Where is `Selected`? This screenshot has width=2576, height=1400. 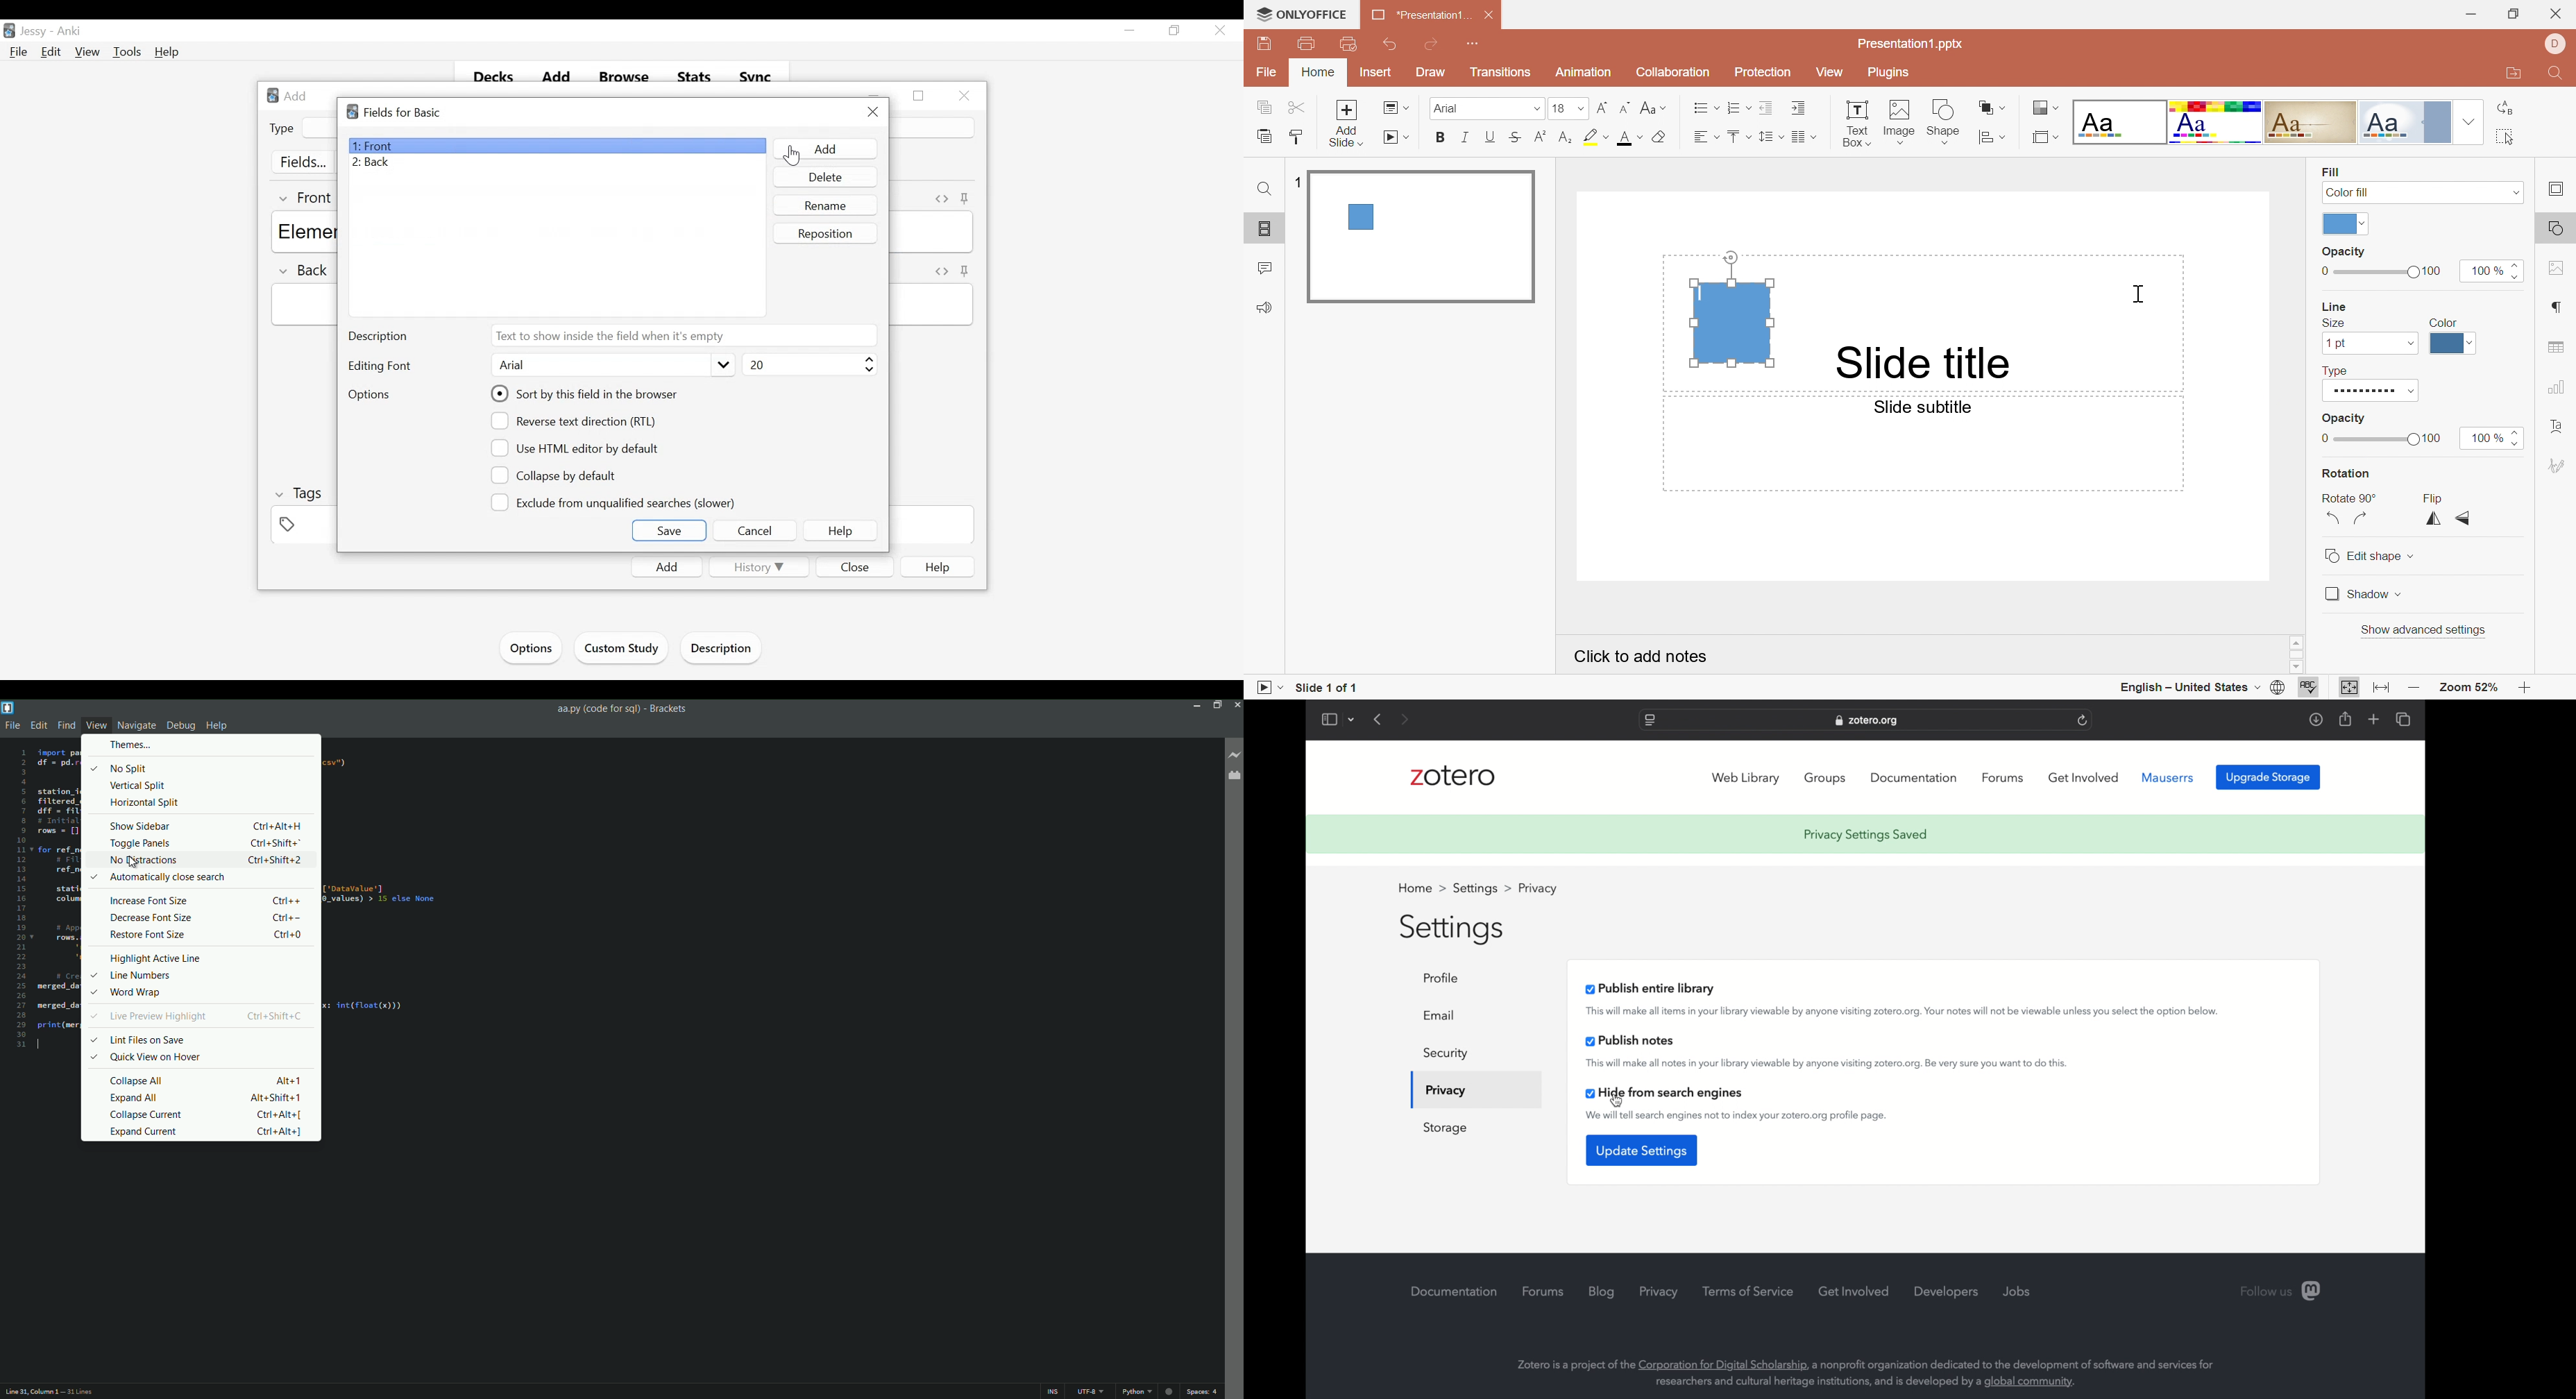 Selected is located at coordinates (93, 1061).